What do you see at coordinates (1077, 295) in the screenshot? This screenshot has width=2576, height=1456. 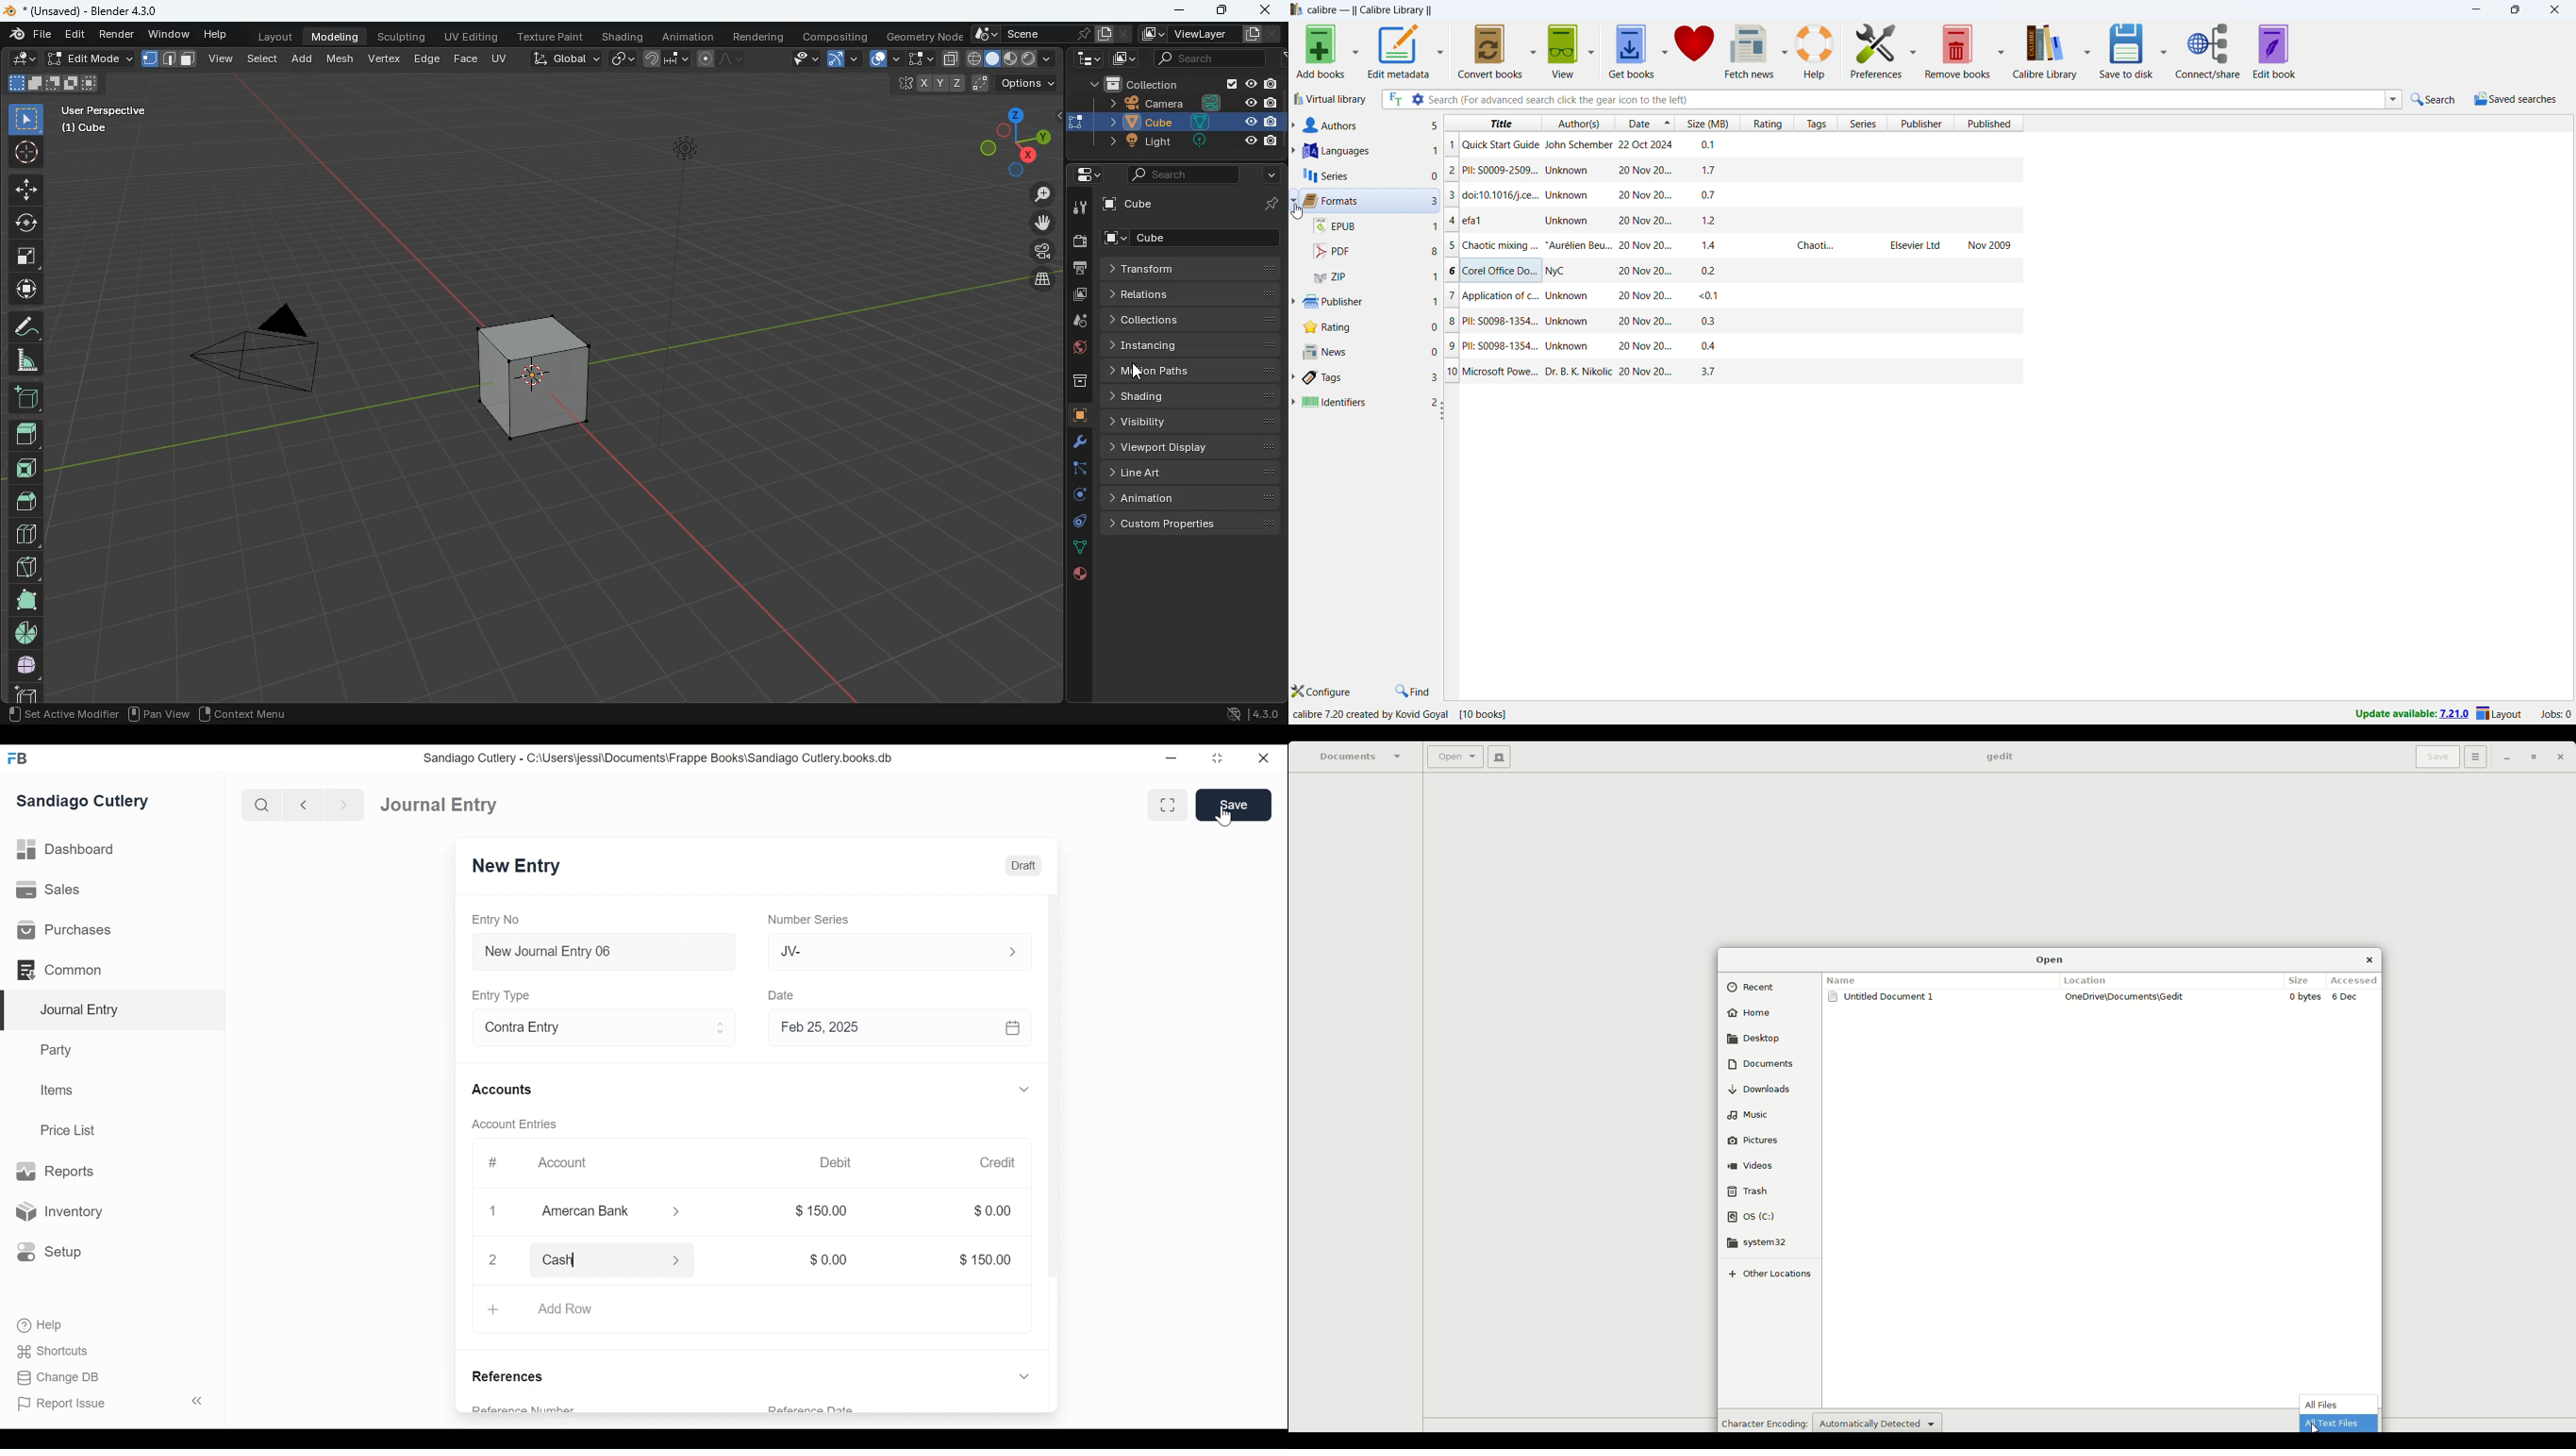 I see `image` at bounding box center [1077, 295].